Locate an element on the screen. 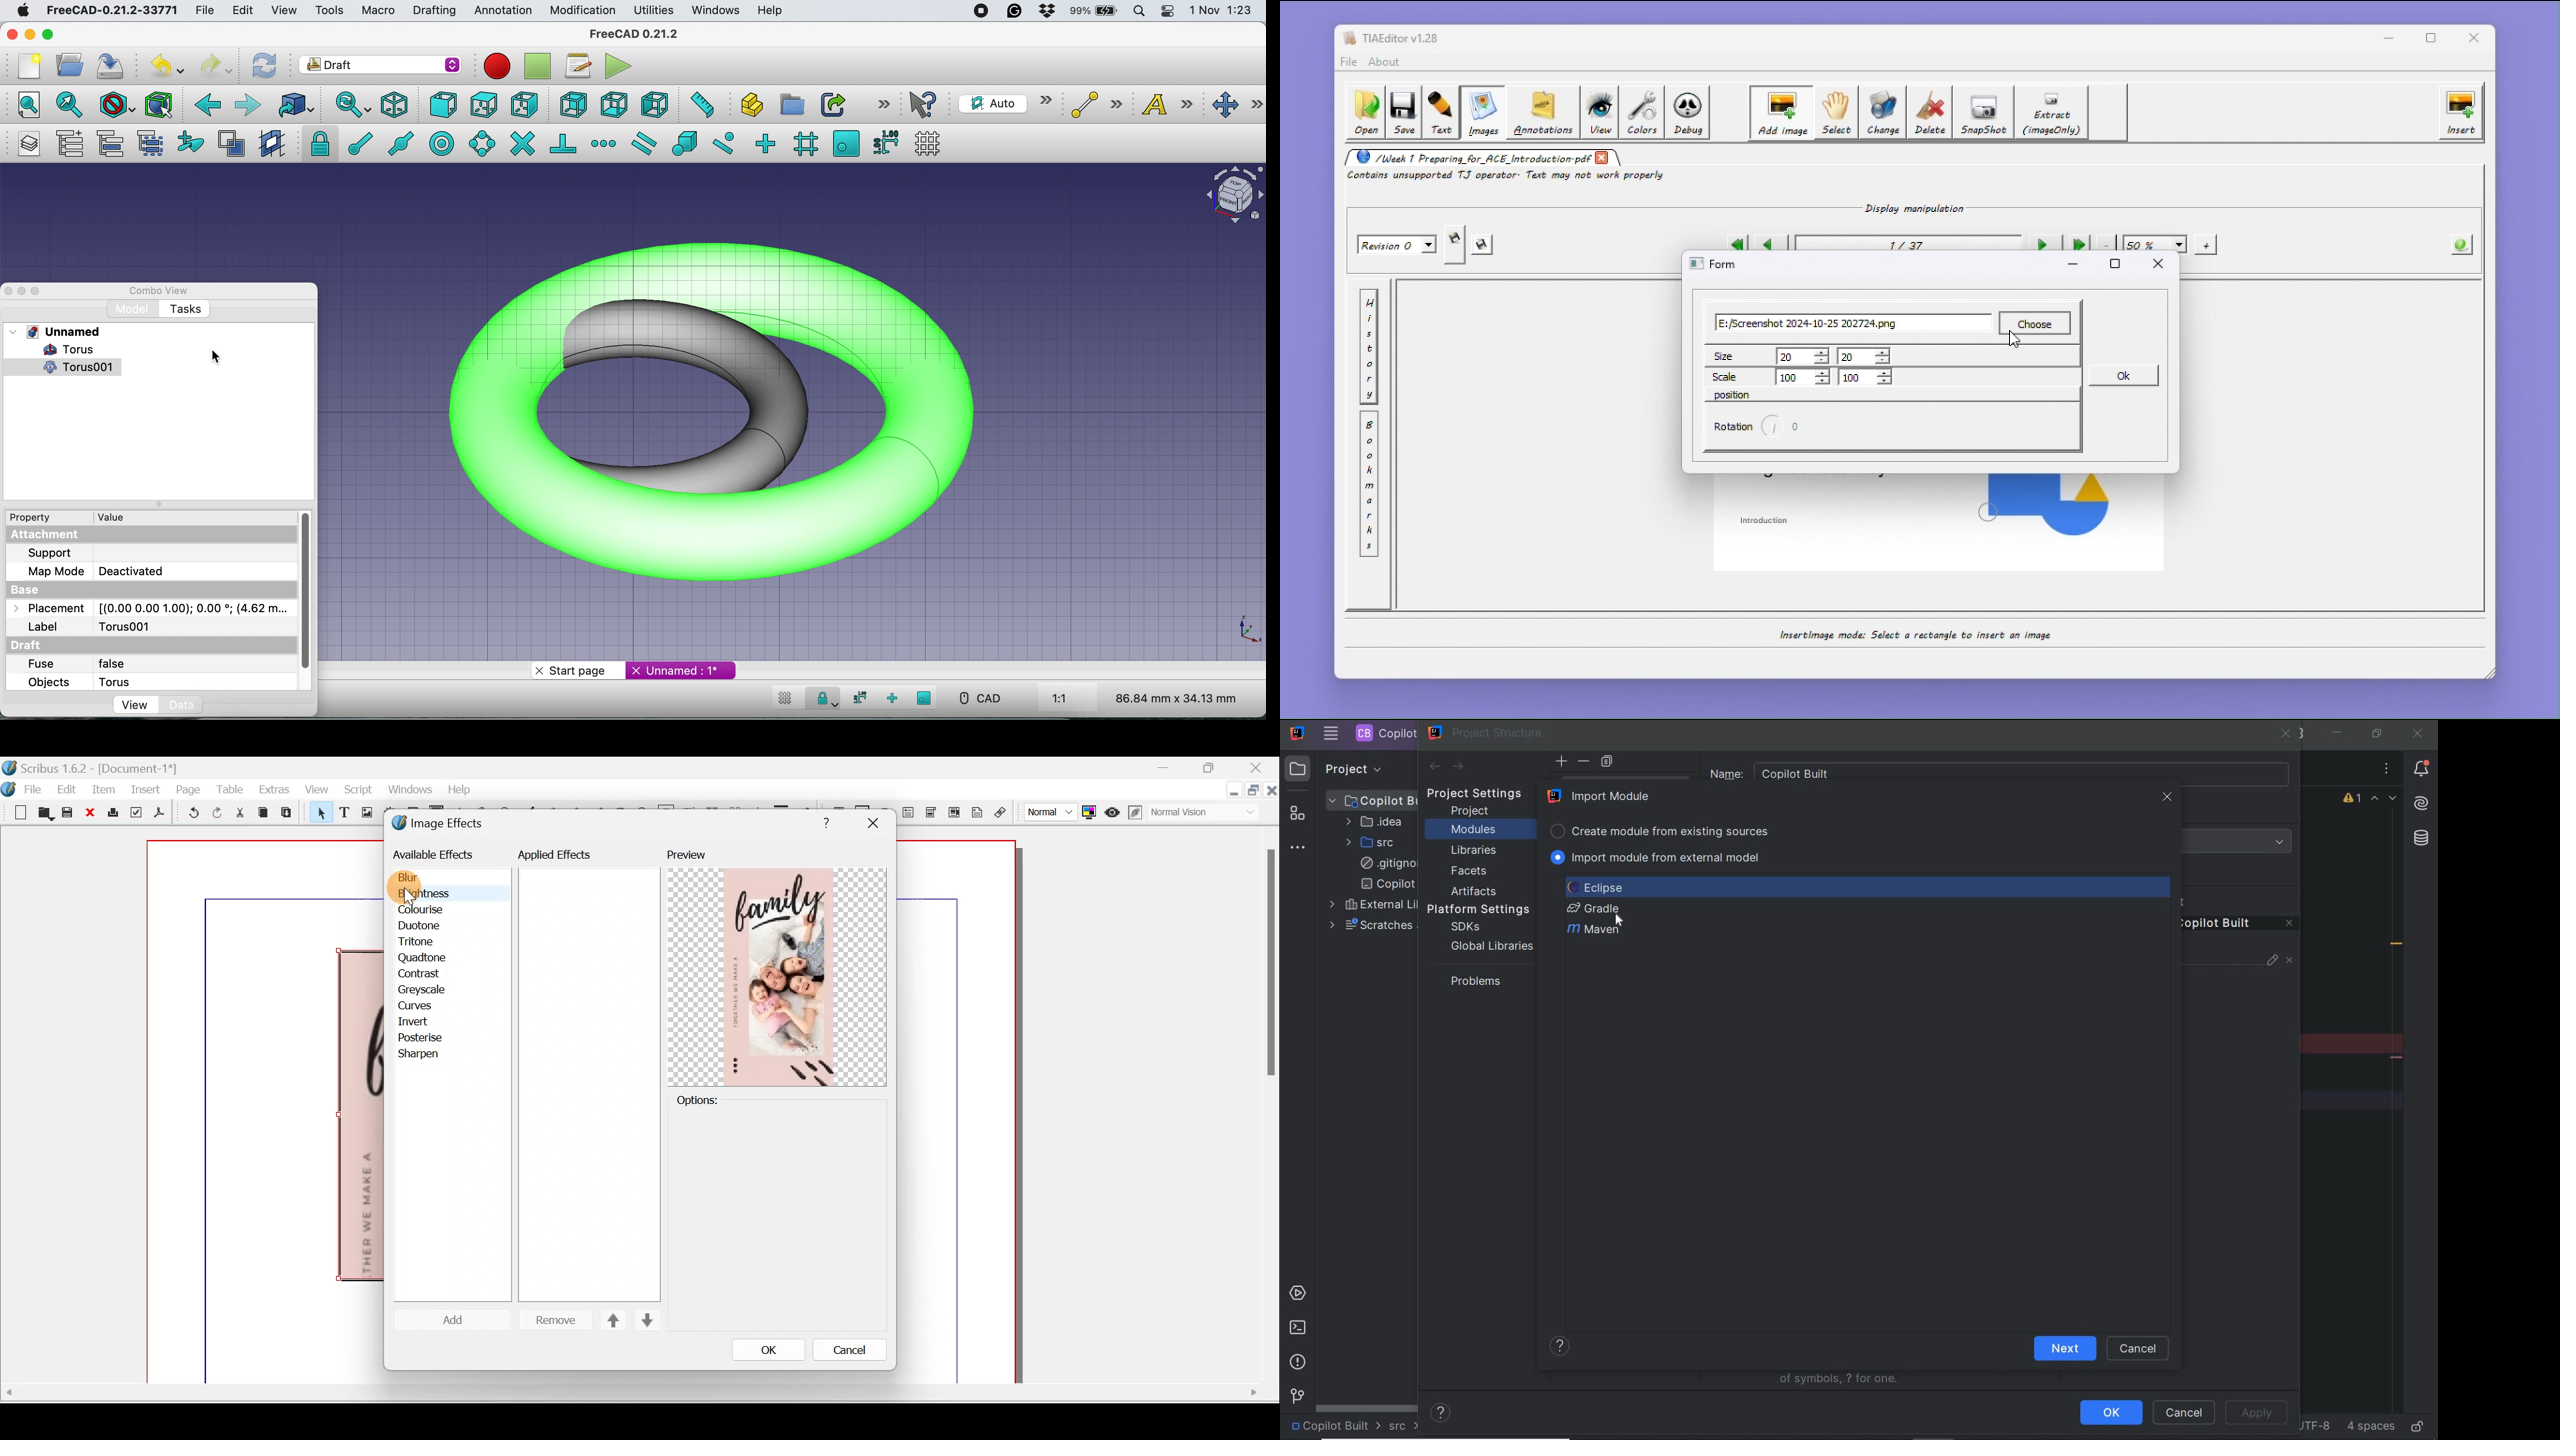  Invert is located at coordinates (425, 1021).